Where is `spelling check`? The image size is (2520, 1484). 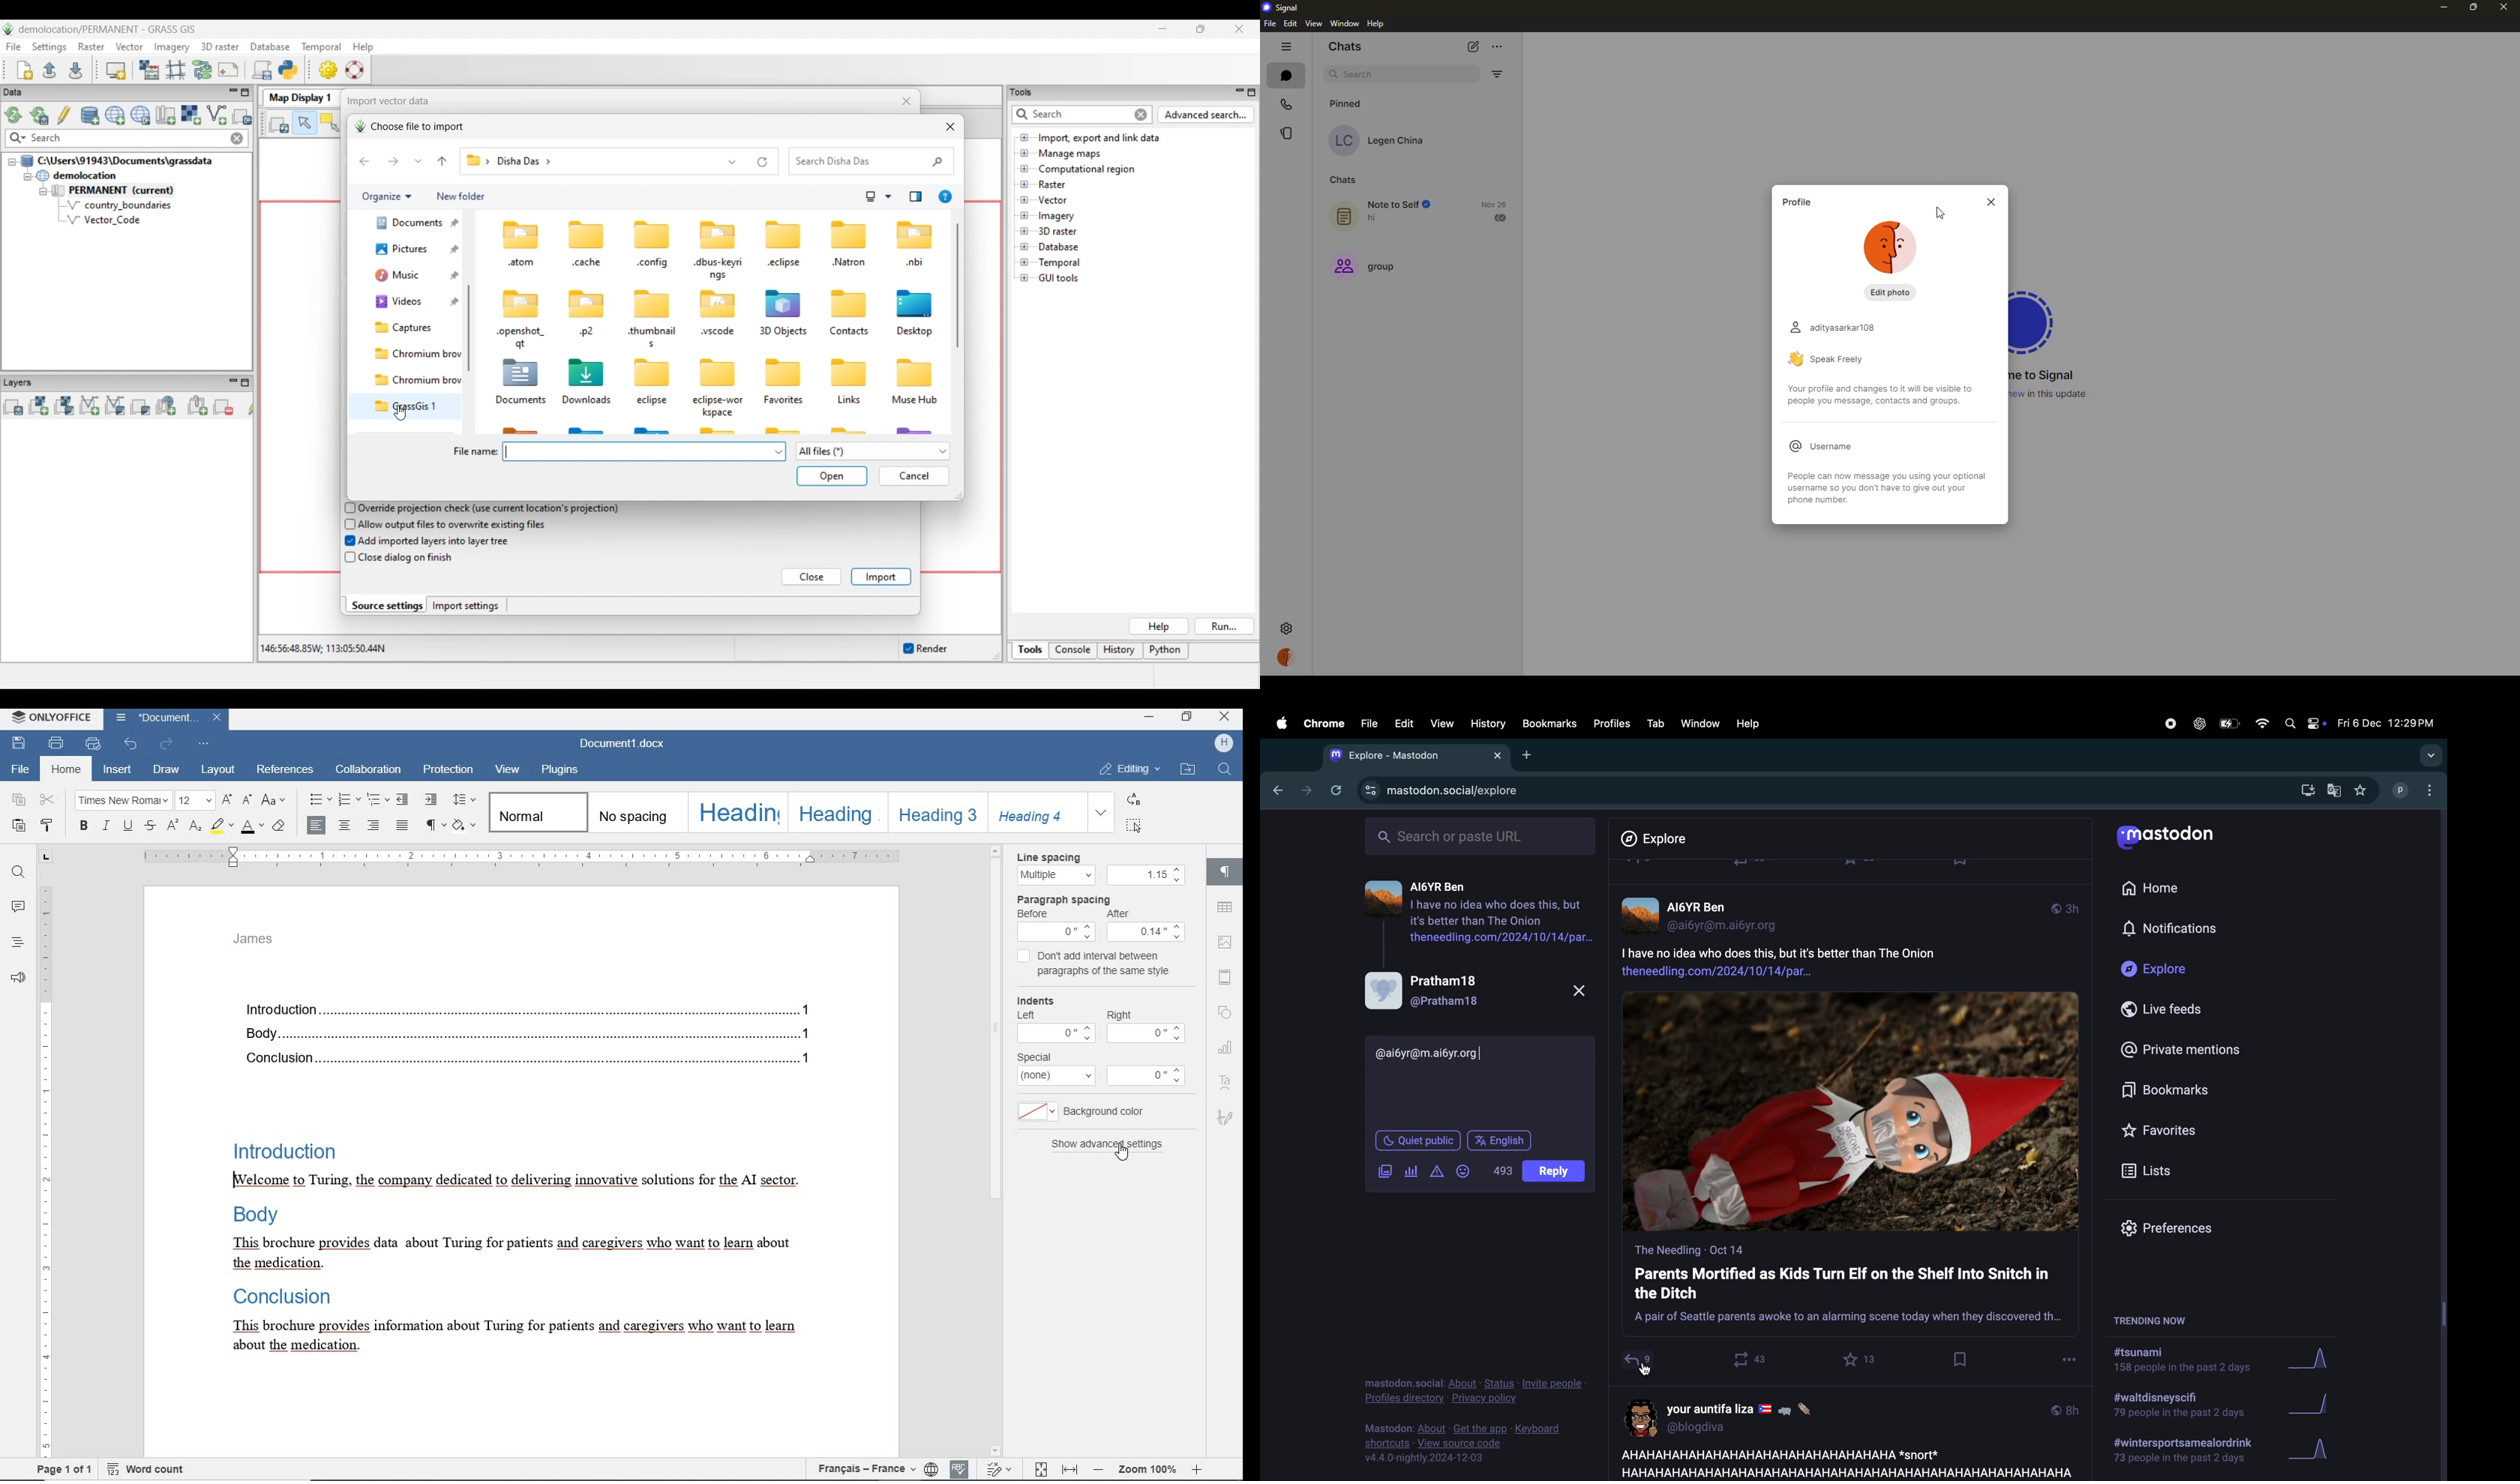 spelling check is located at coordinates (959, 1468).